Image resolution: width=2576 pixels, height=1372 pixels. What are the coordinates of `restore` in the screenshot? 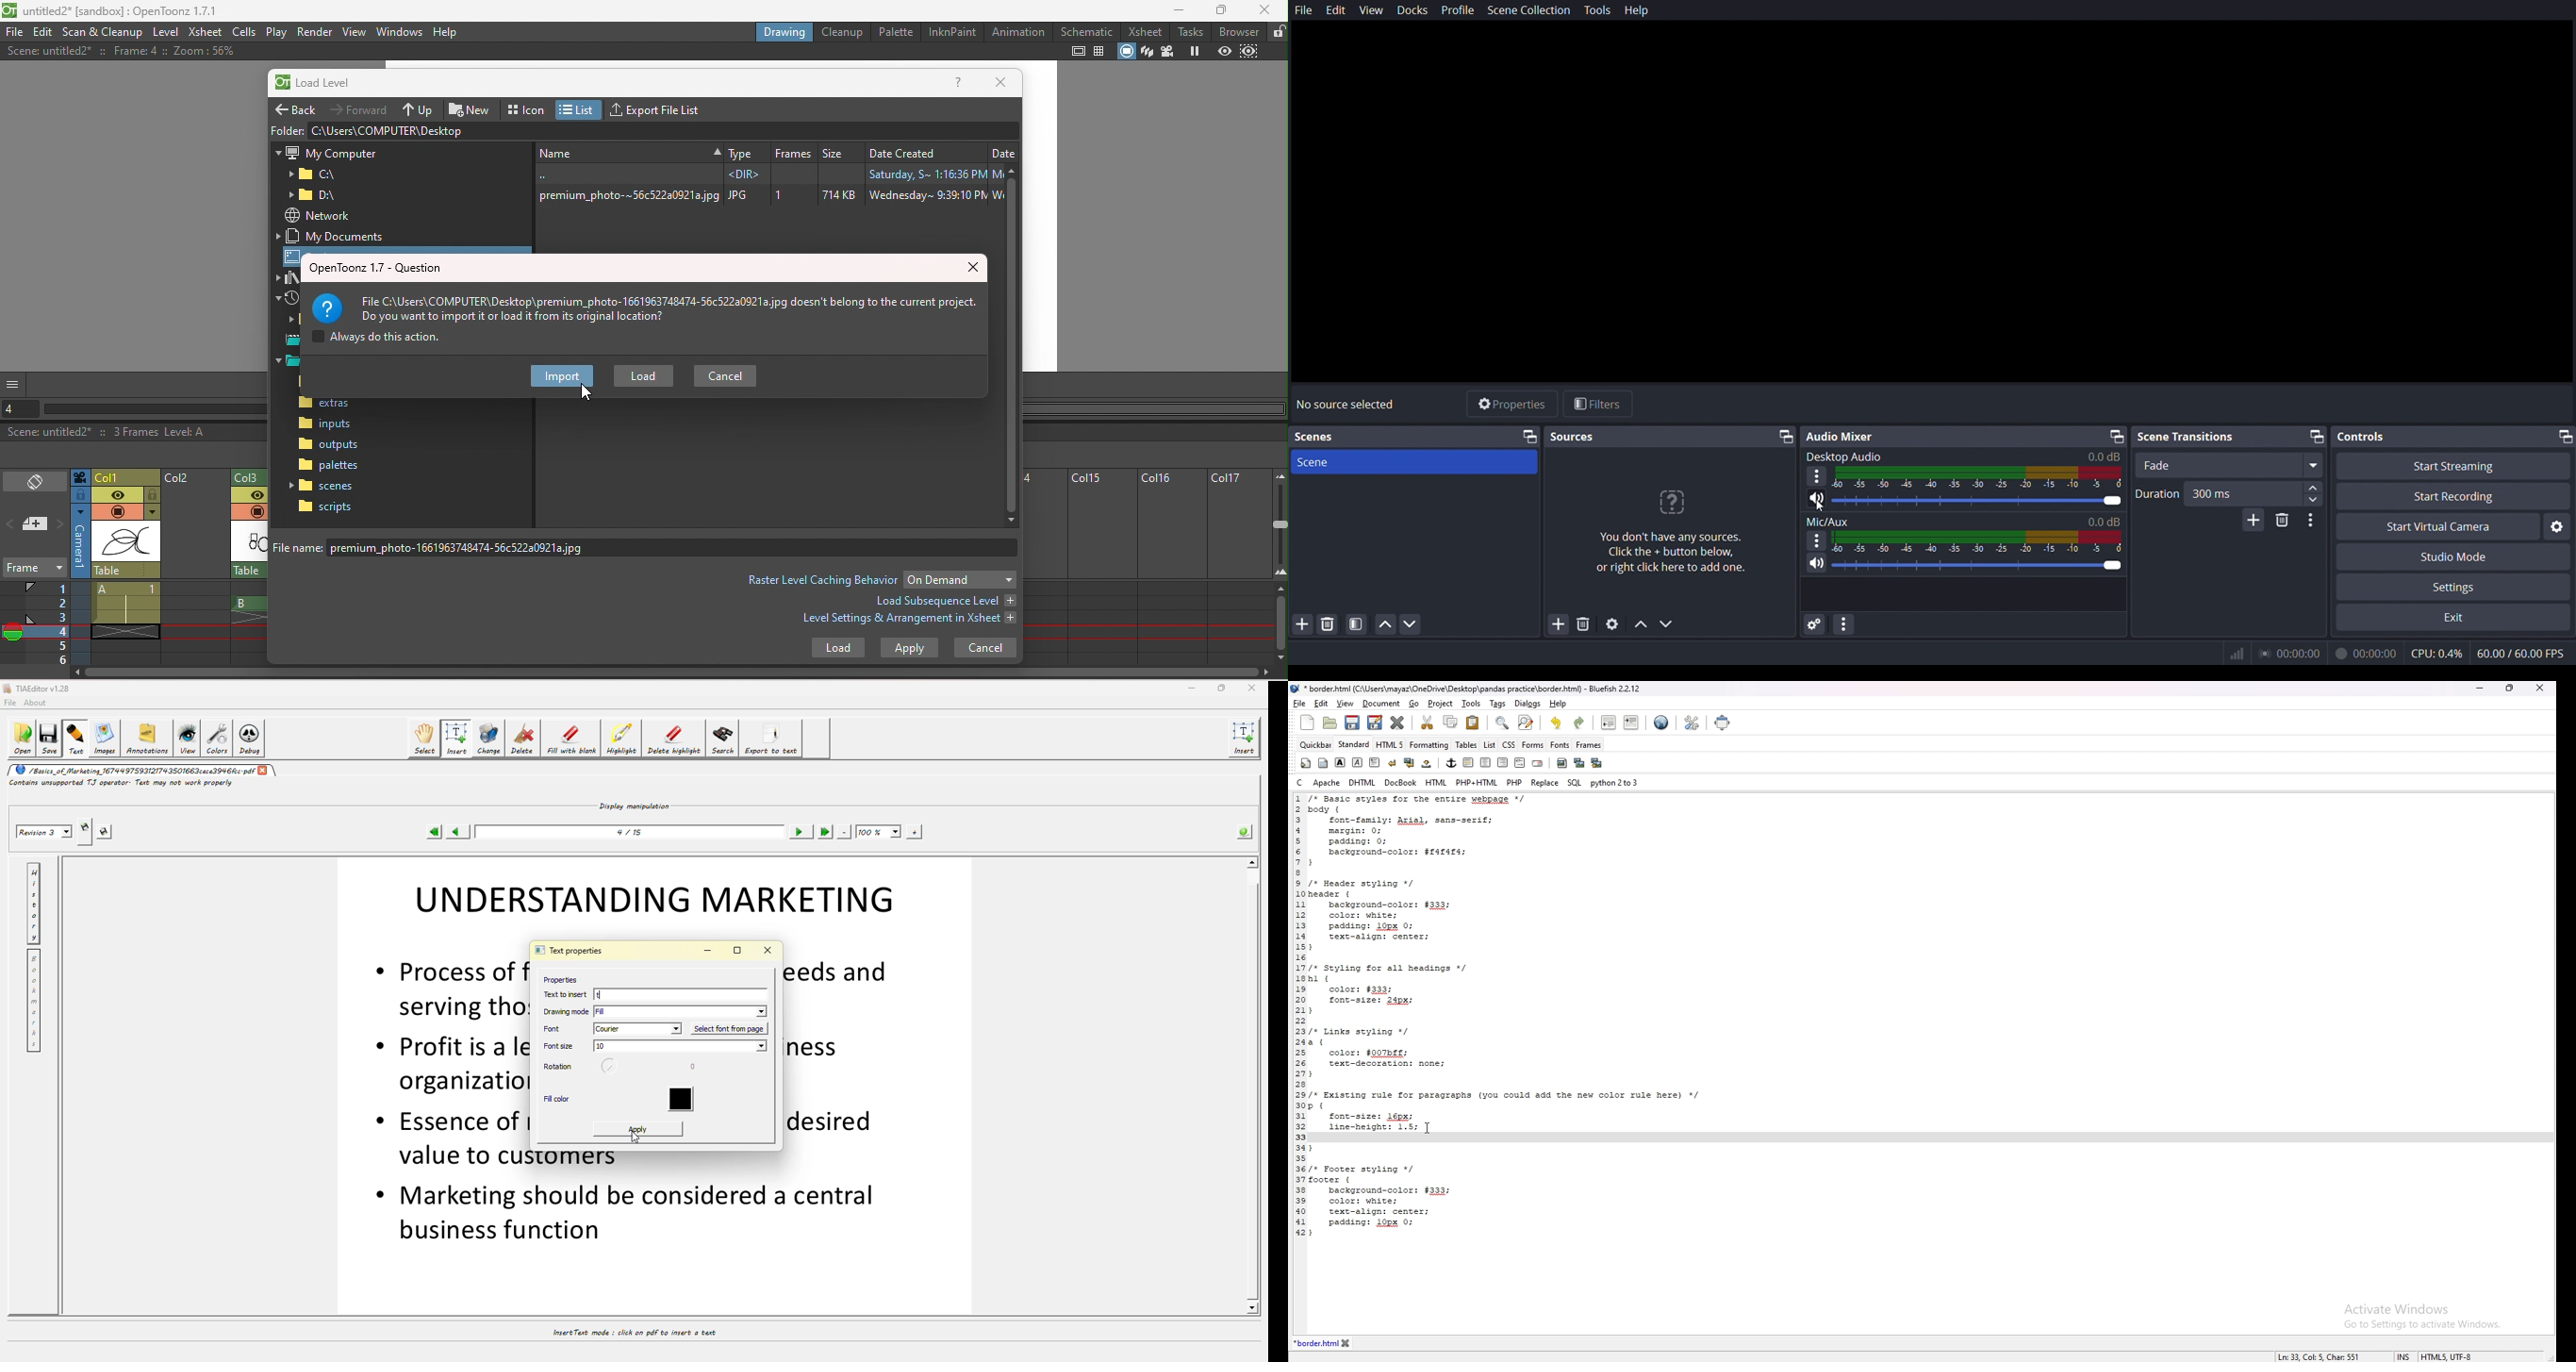 It's located at (2561, 438).